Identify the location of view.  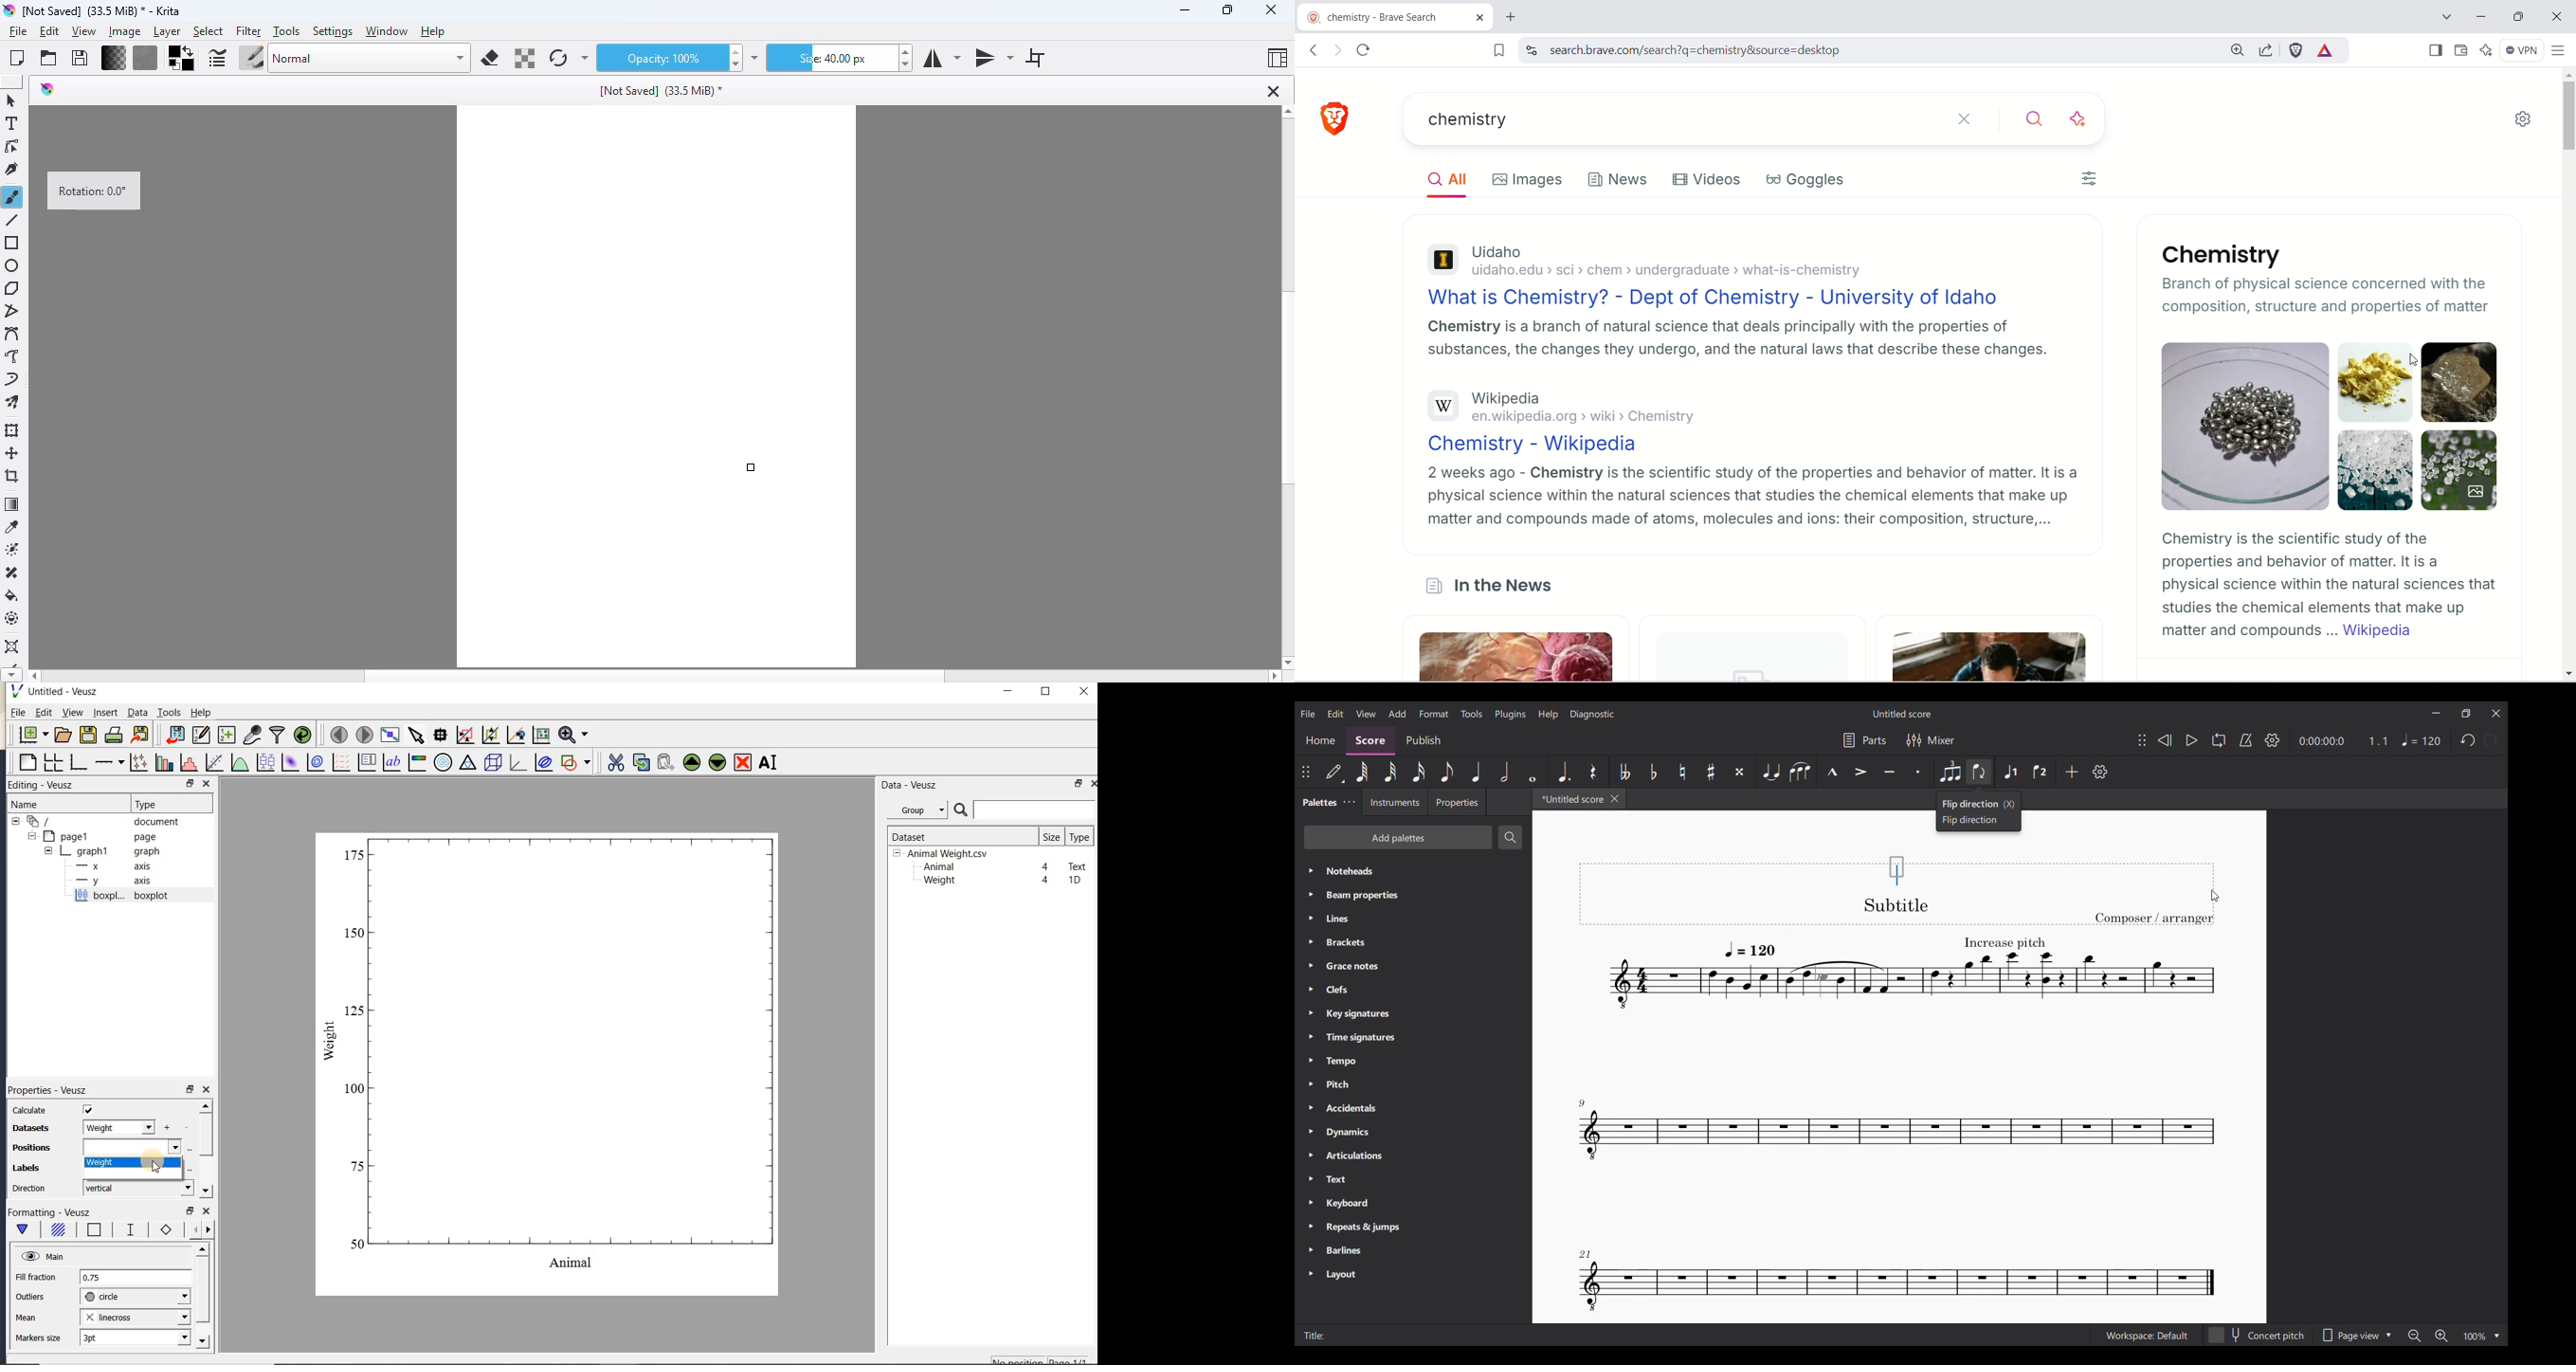
(84, 32).